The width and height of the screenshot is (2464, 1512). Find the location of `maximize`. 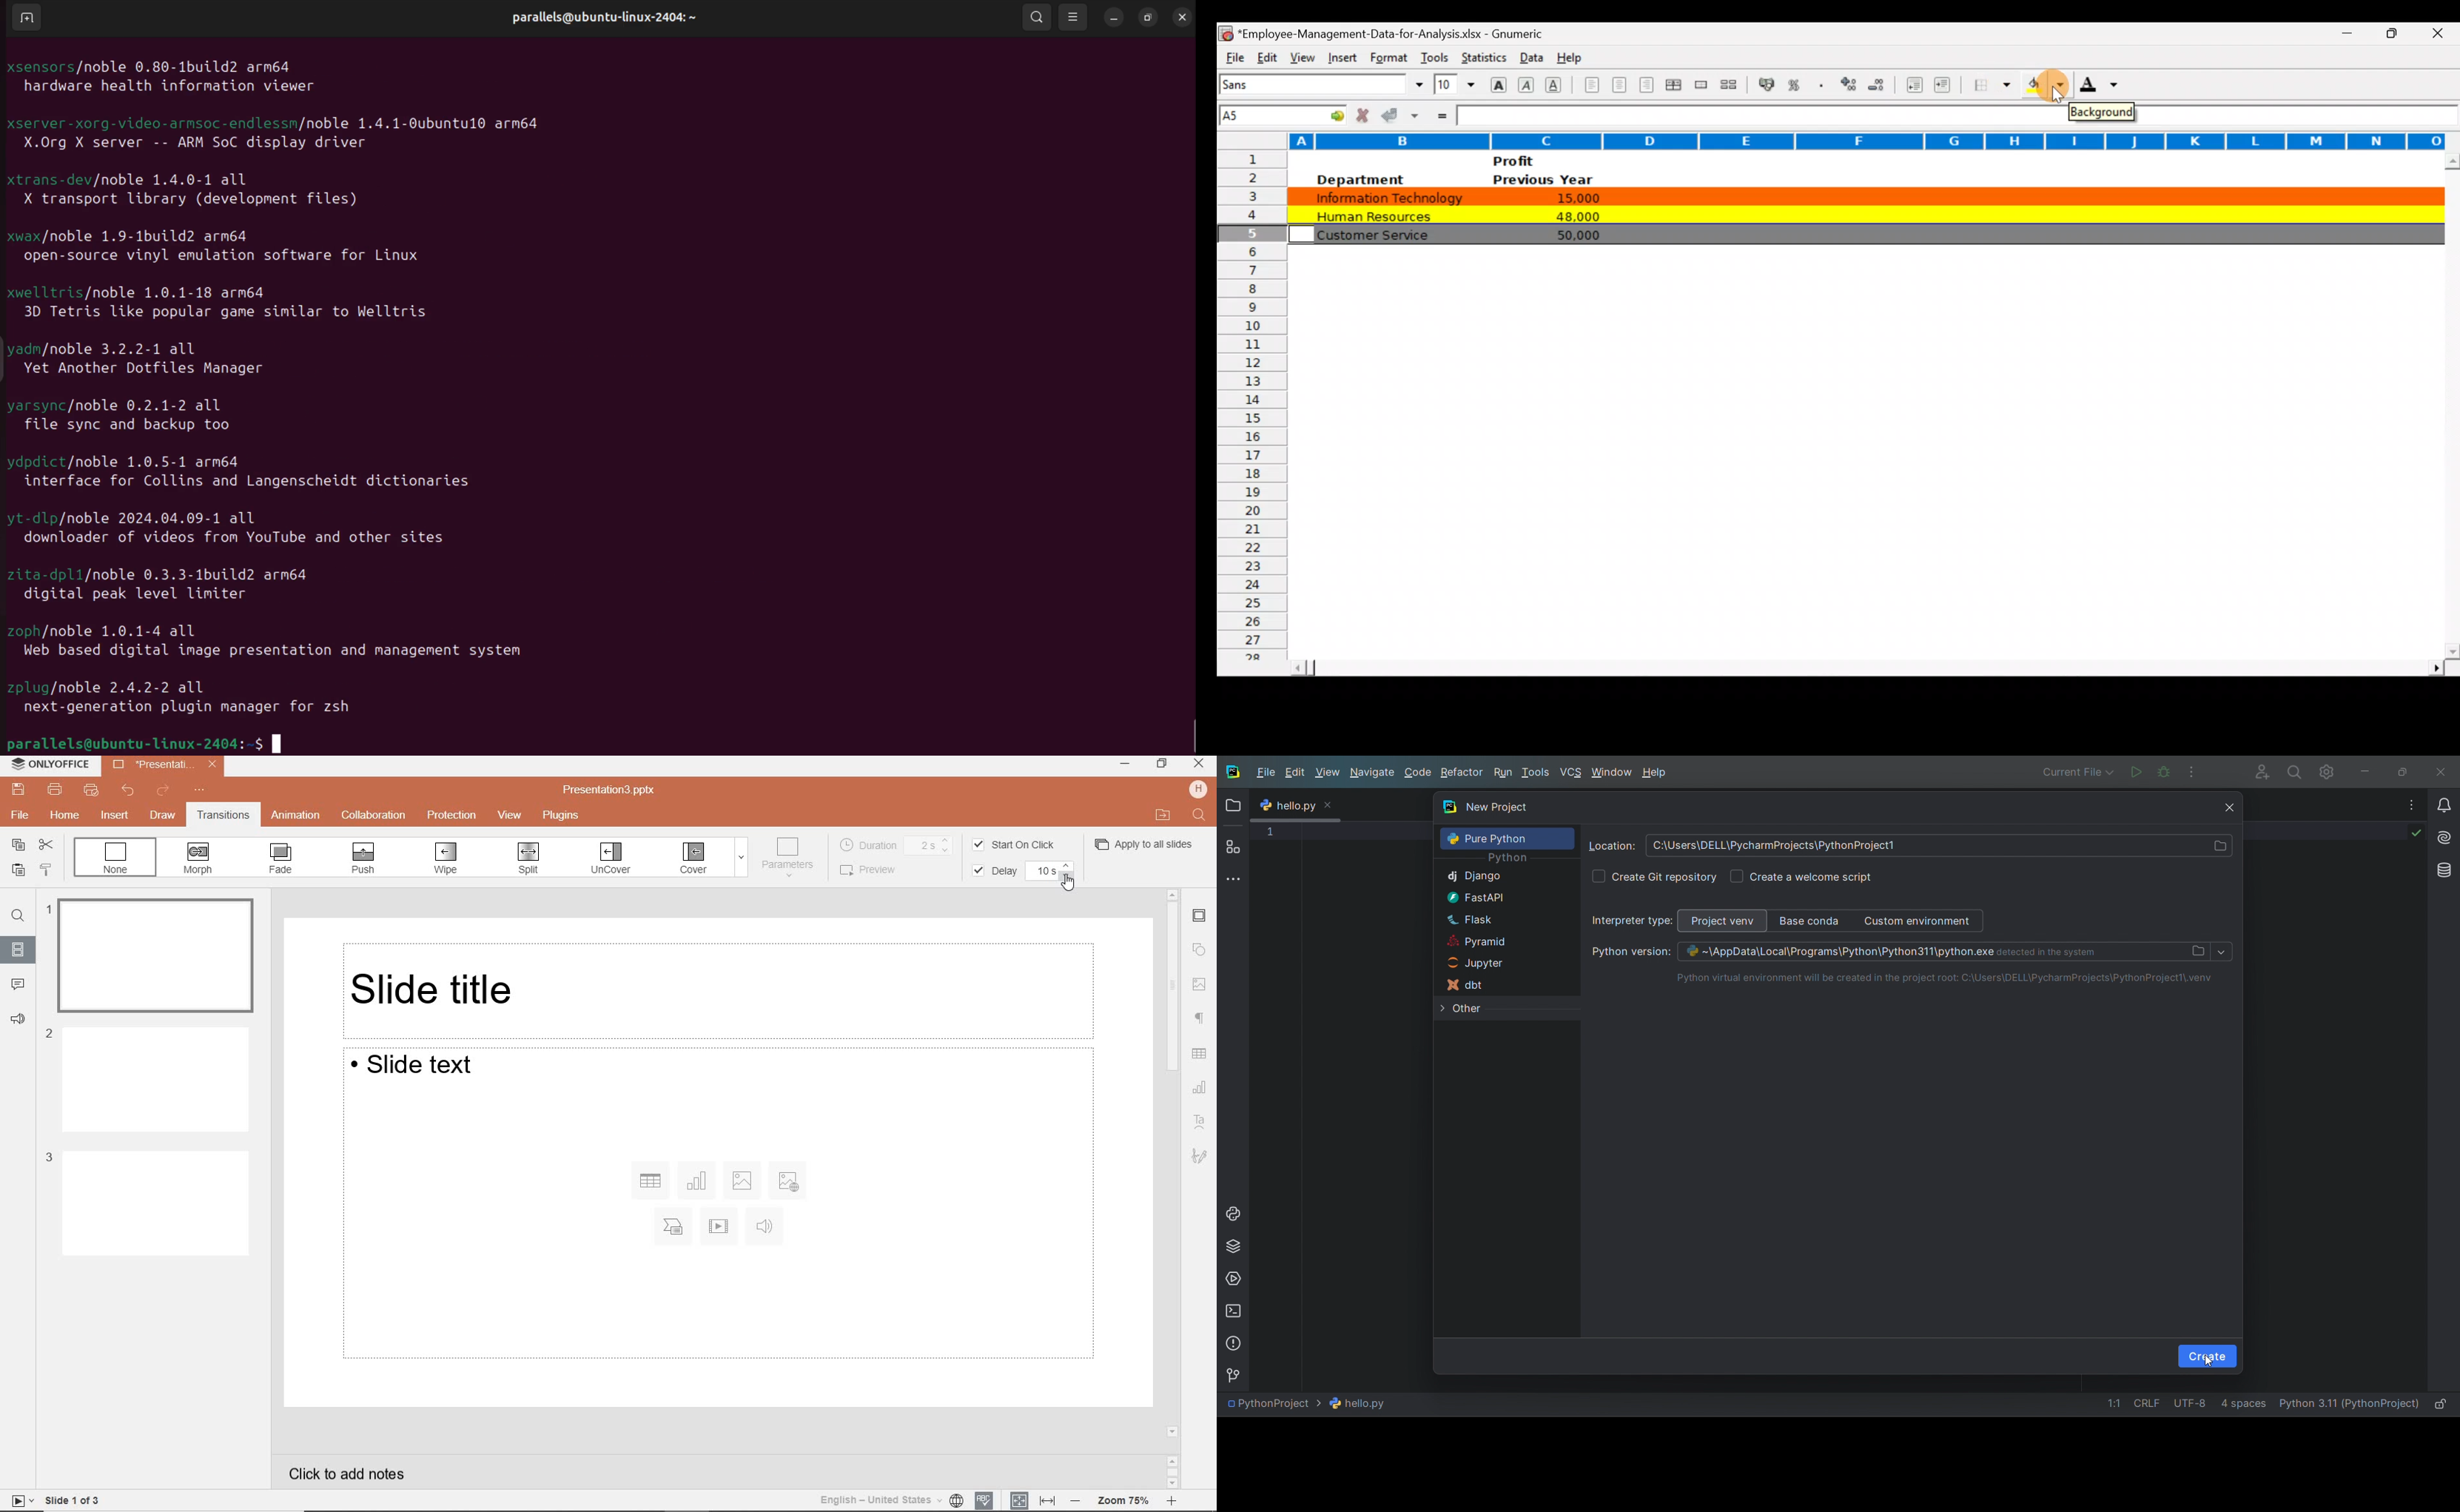

maximize is located at coordinates (2406, 771).